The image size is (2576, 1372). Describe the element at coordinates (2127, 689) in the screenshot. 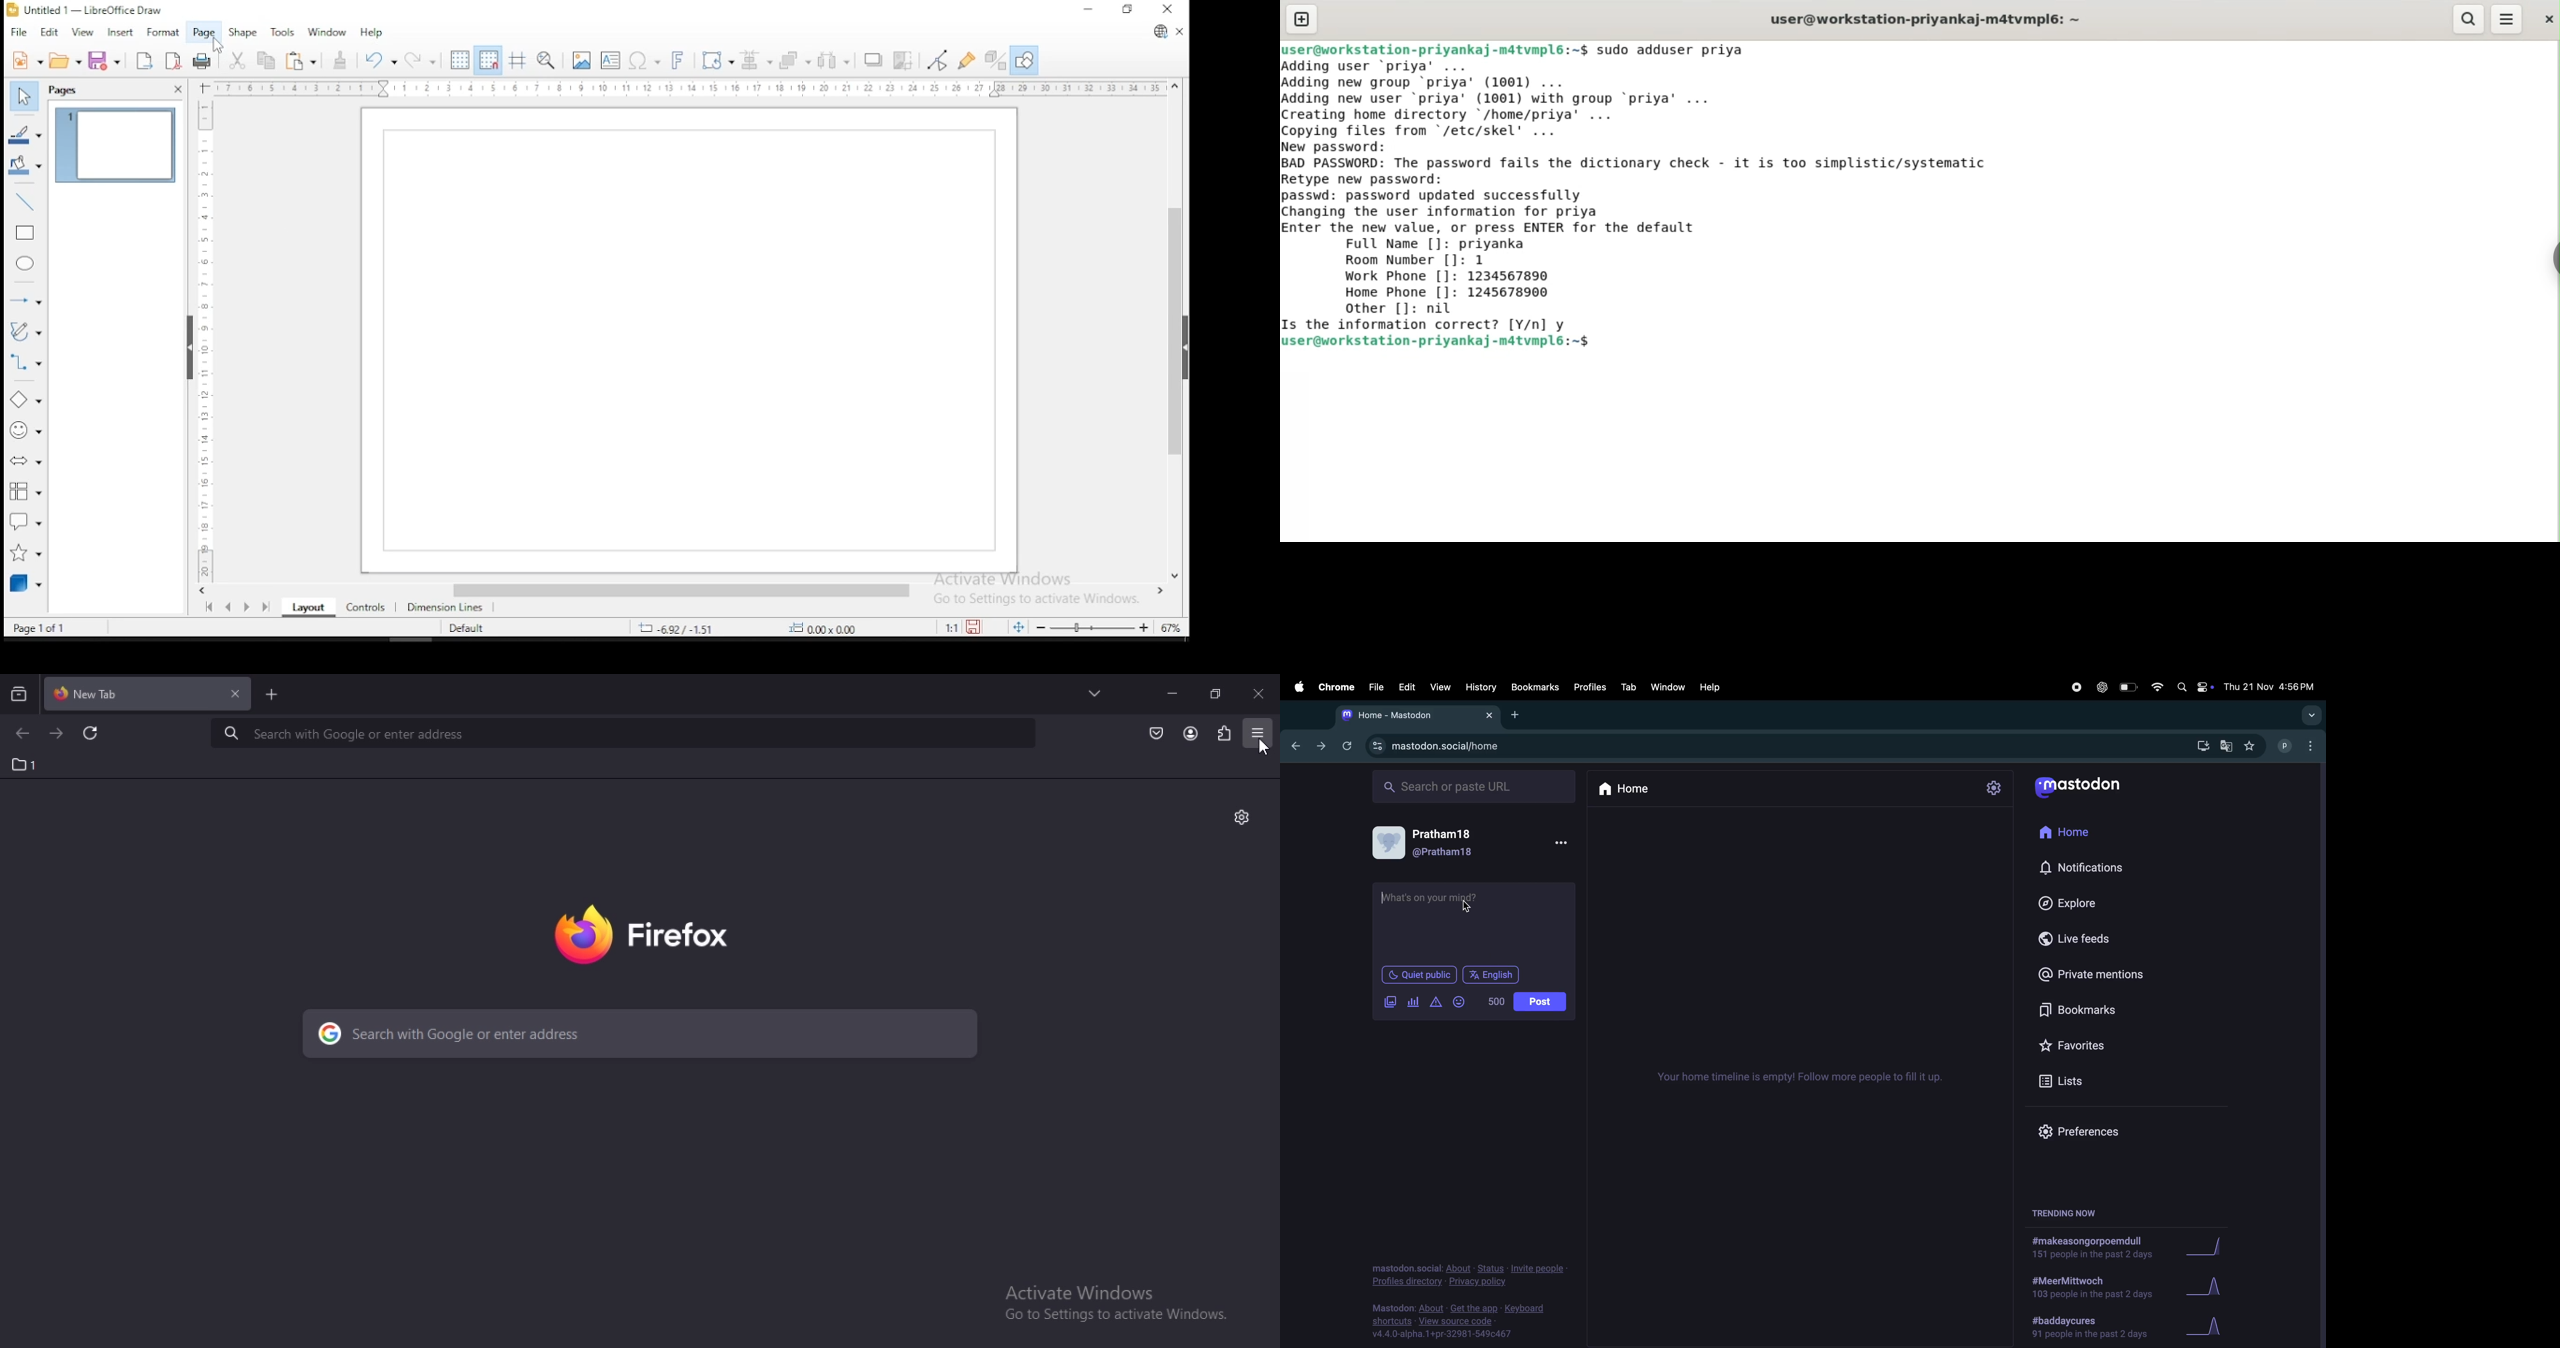

I see `battery` at that location.